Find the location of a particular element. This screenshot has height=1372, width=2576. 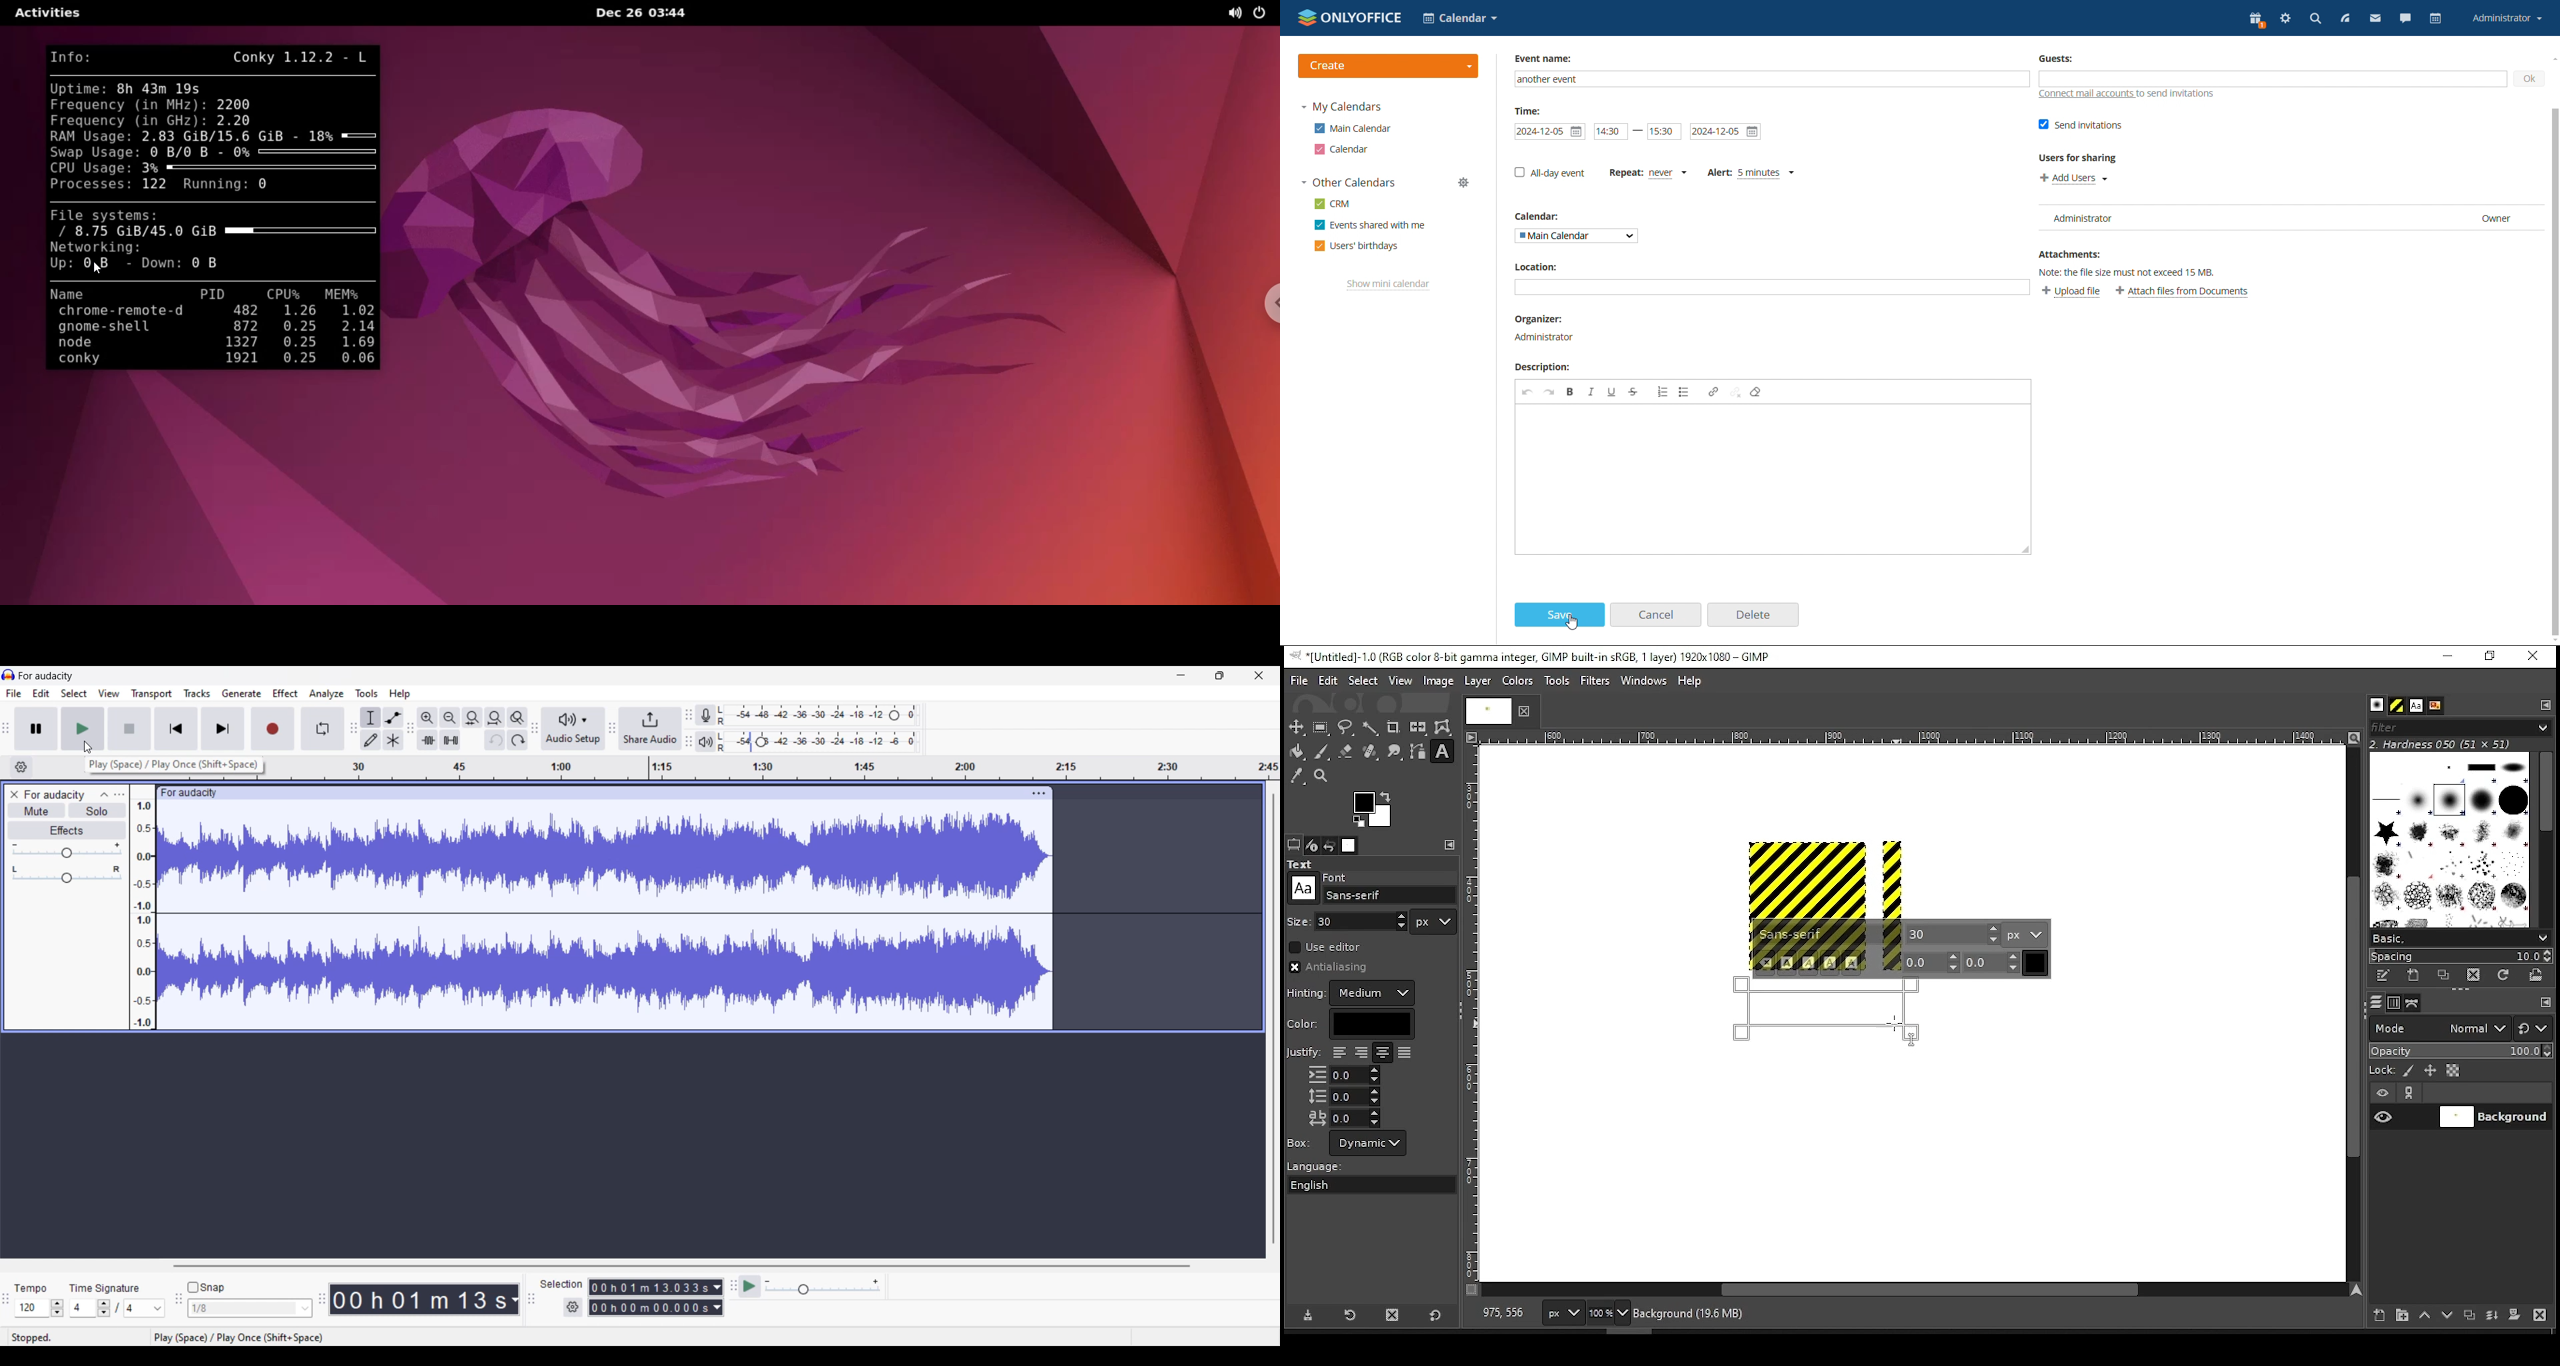

scroll down is located at coordinates (2552, 641).